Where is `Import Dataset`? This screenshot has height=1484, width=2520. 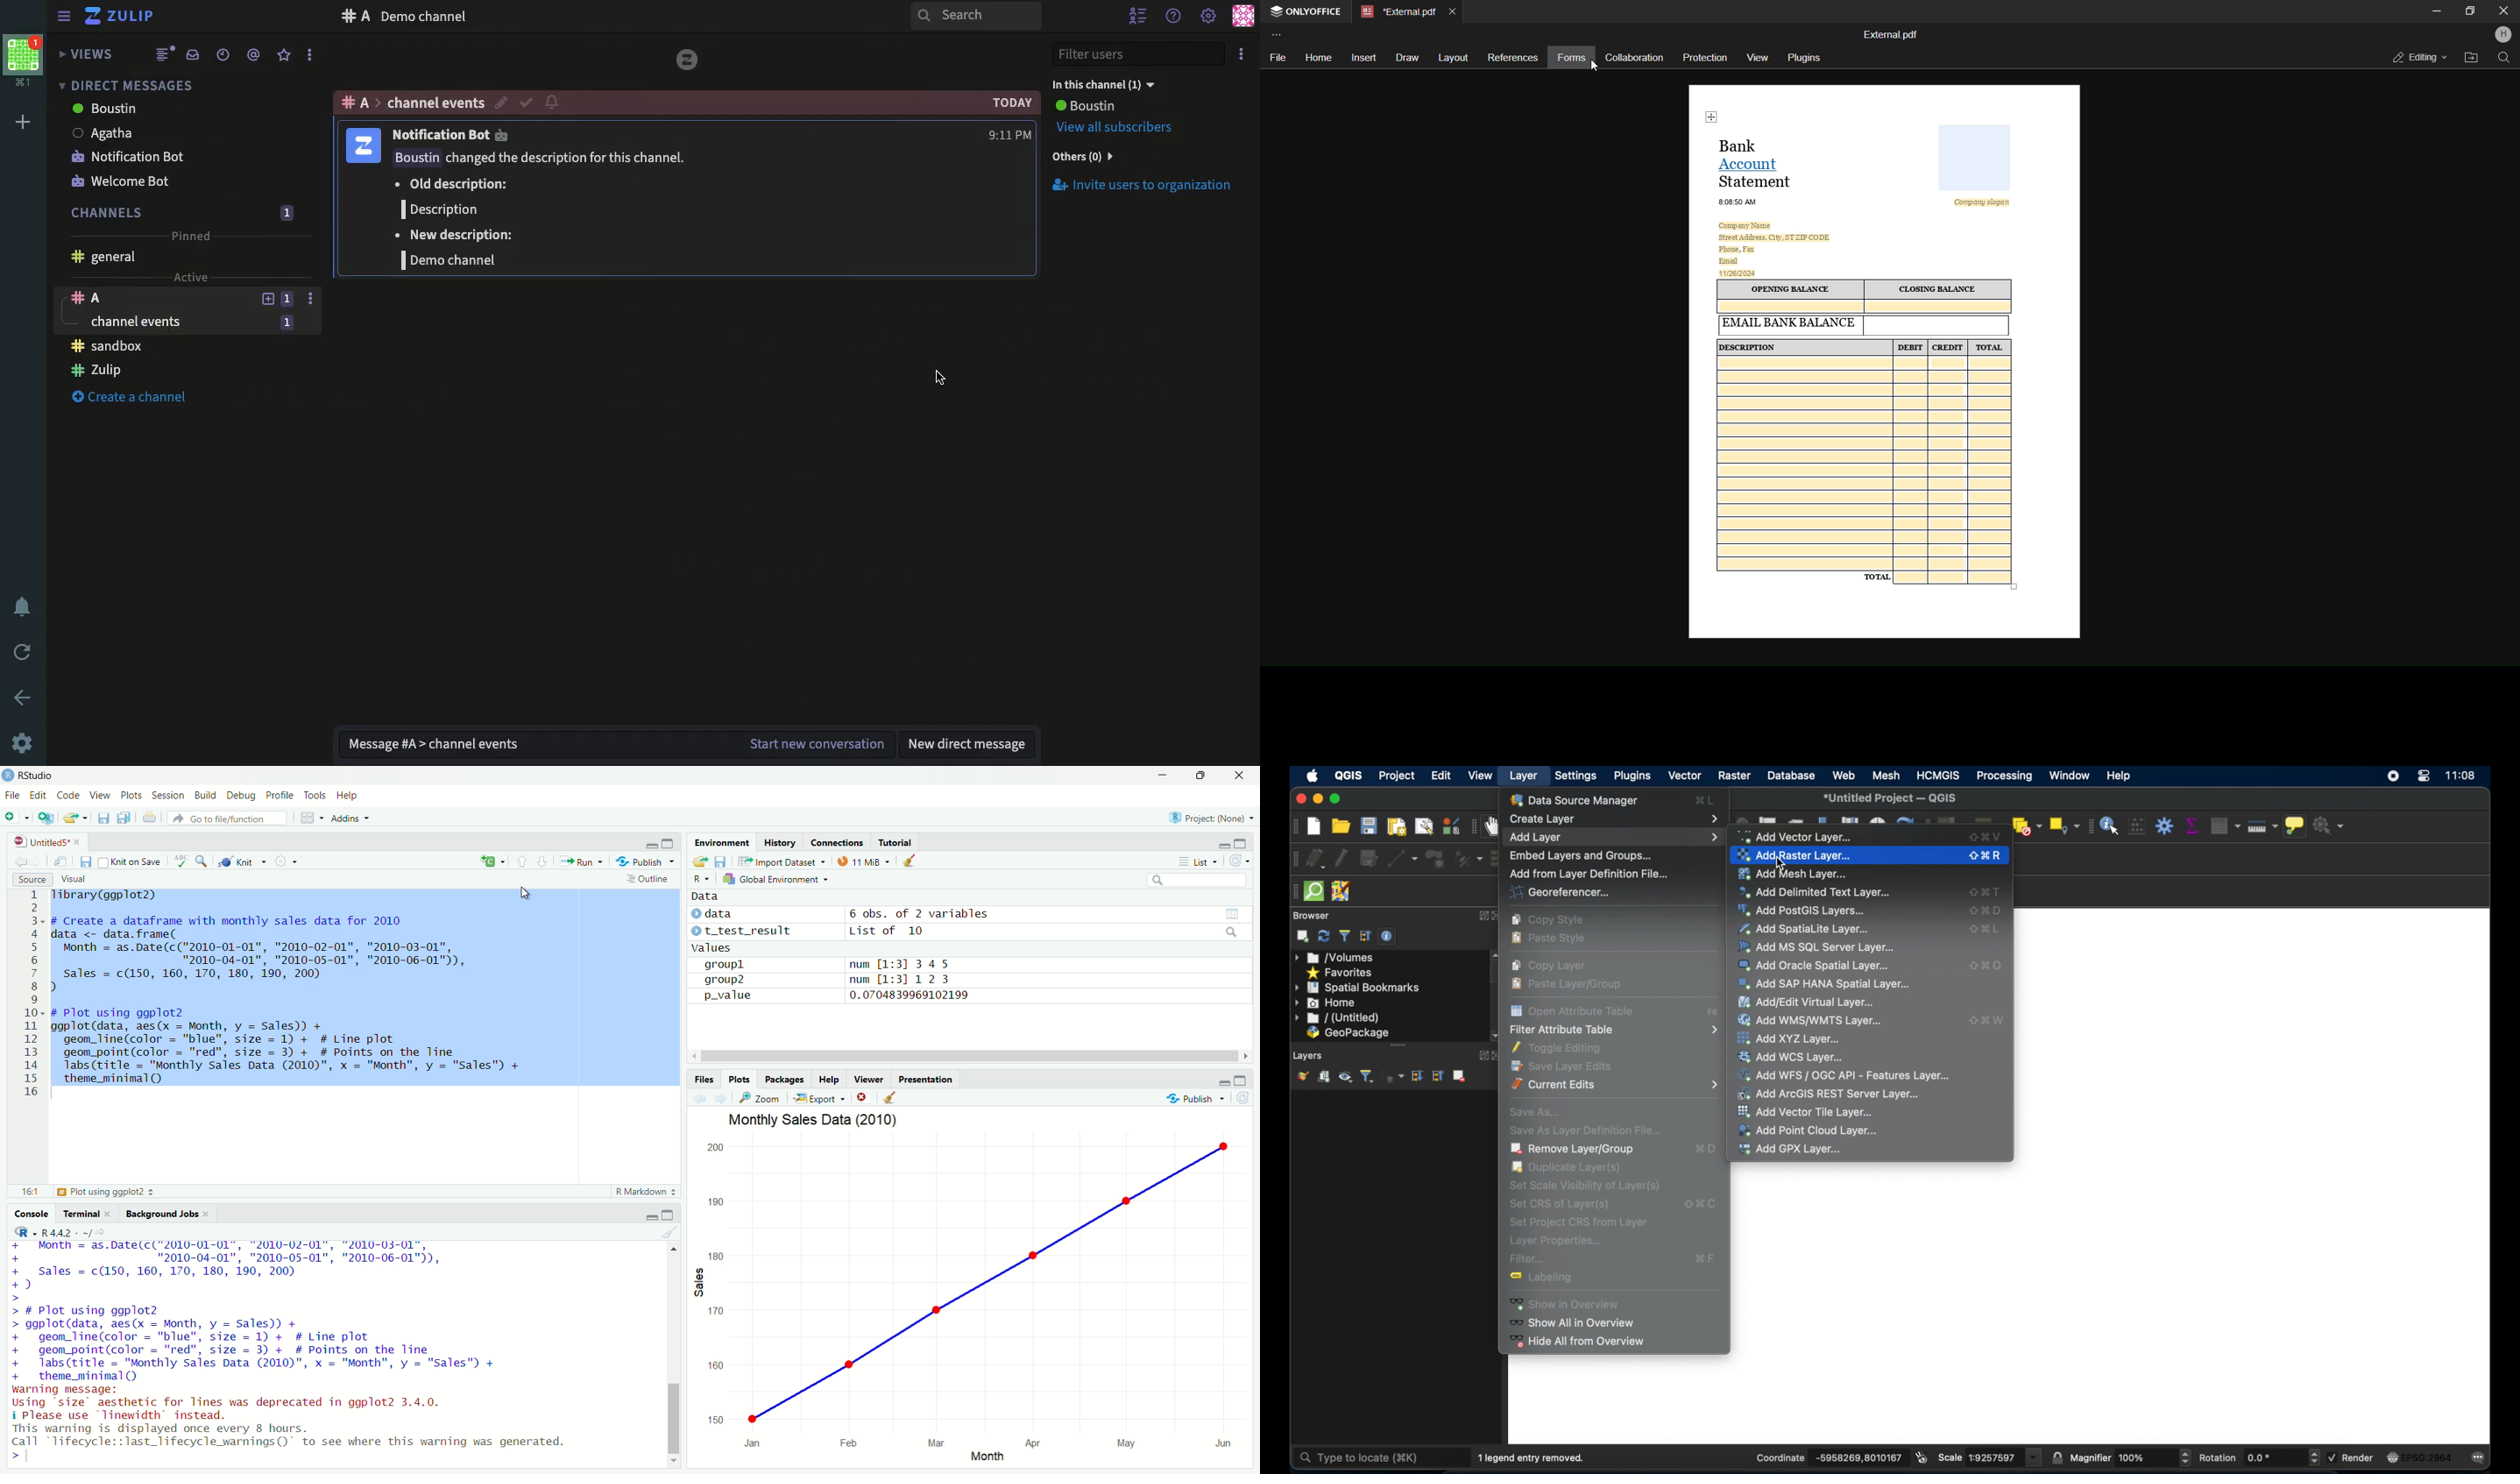
Import Dataset is located at coordinates (779, 862).